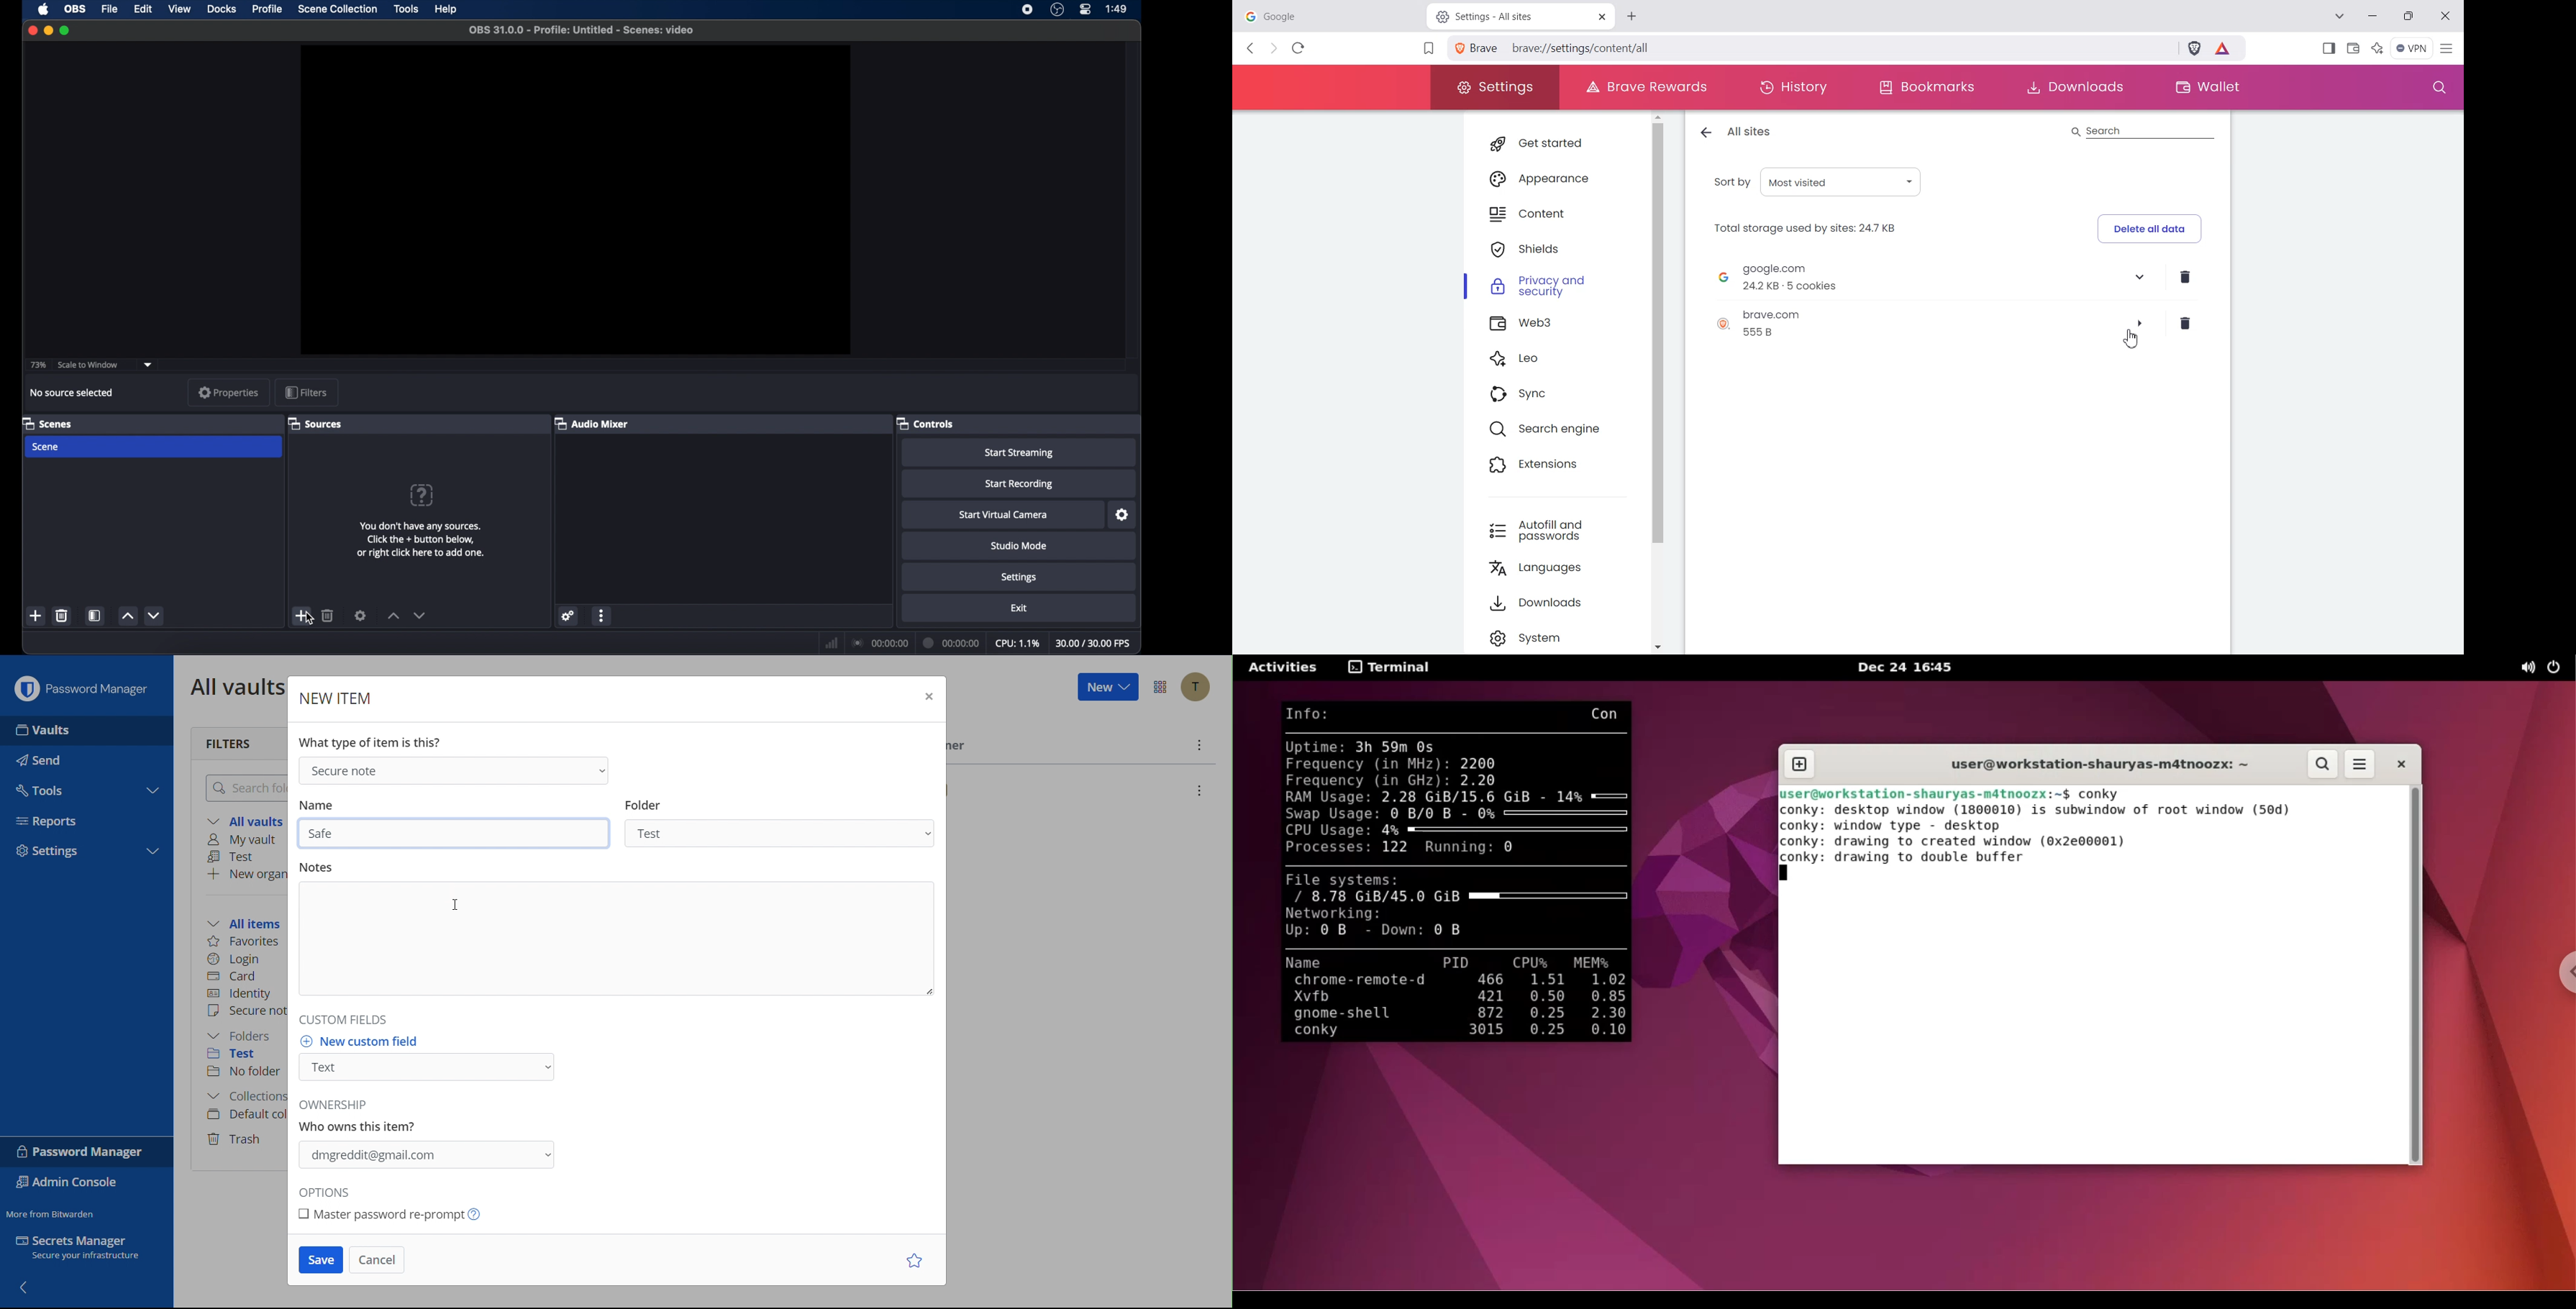 This screenshot has width=2576, height=1316. Describe the element at coordinates (1021, 546) in the screenshot. I see `studio mode` at that location.